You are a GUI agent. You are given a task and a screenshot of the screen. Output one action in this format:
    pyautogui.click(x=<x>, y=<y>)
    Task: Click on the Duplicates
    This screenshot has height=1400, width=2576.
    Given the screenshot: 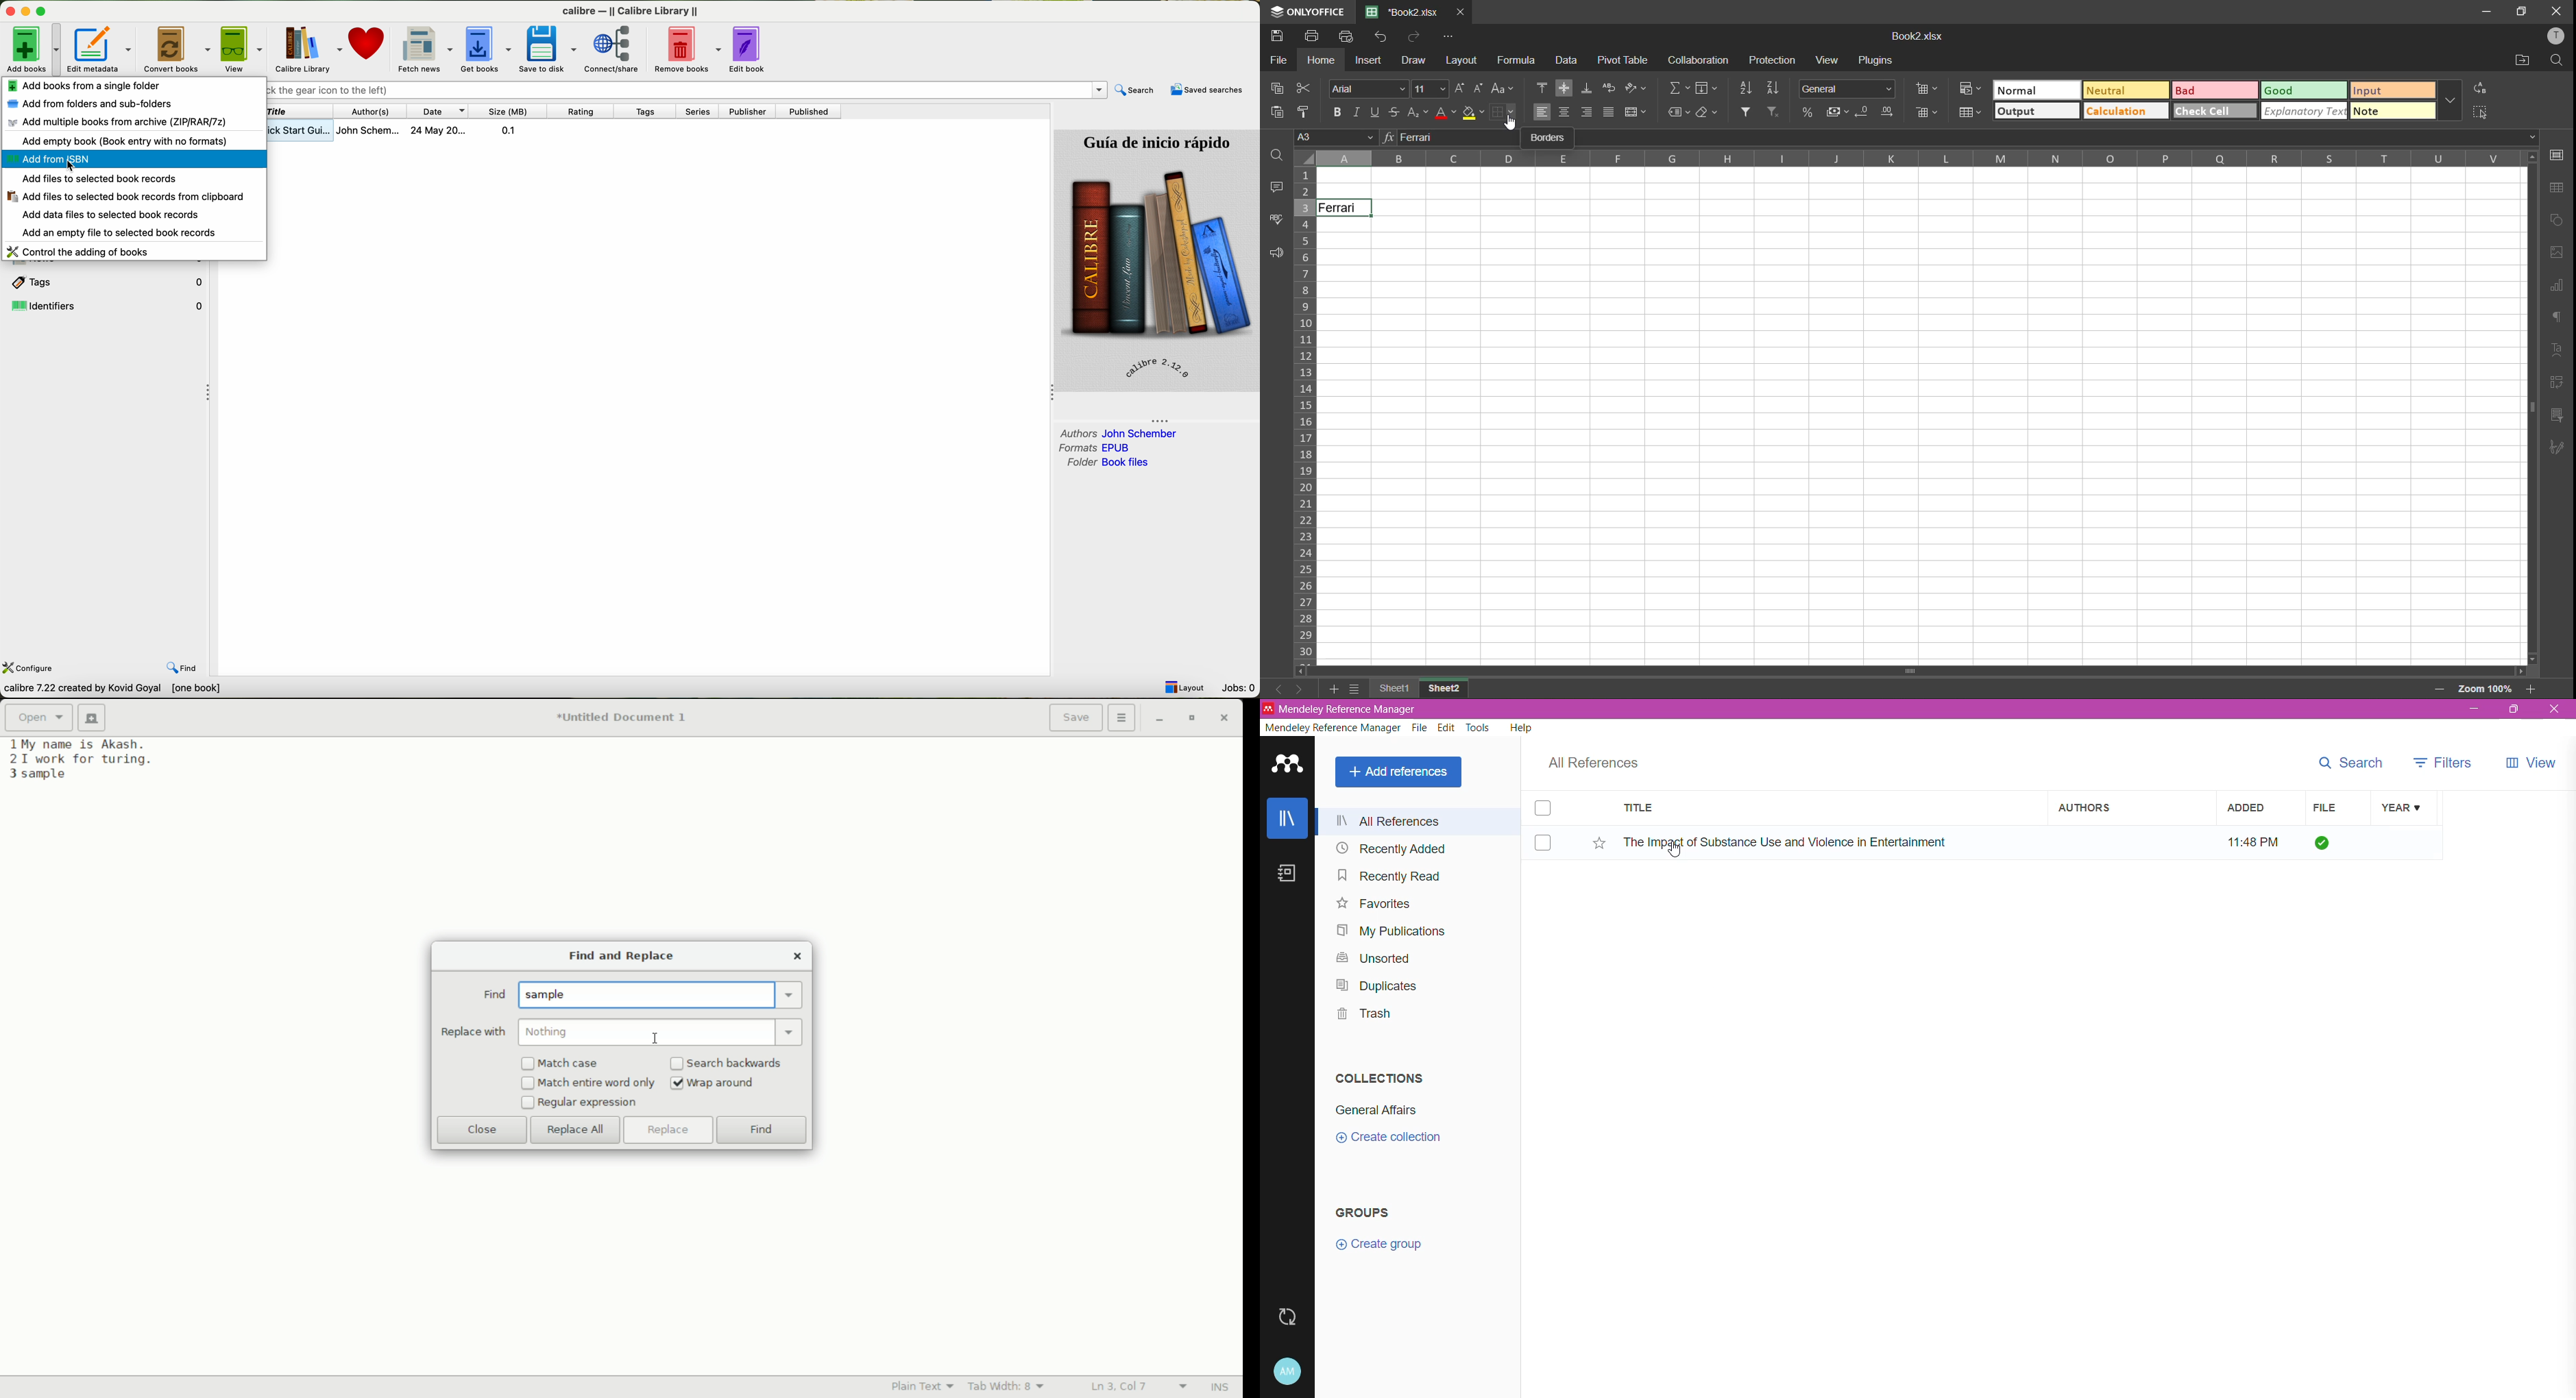 What is the action you would take?
    pyautogui.click(x=1377, y=987)
    